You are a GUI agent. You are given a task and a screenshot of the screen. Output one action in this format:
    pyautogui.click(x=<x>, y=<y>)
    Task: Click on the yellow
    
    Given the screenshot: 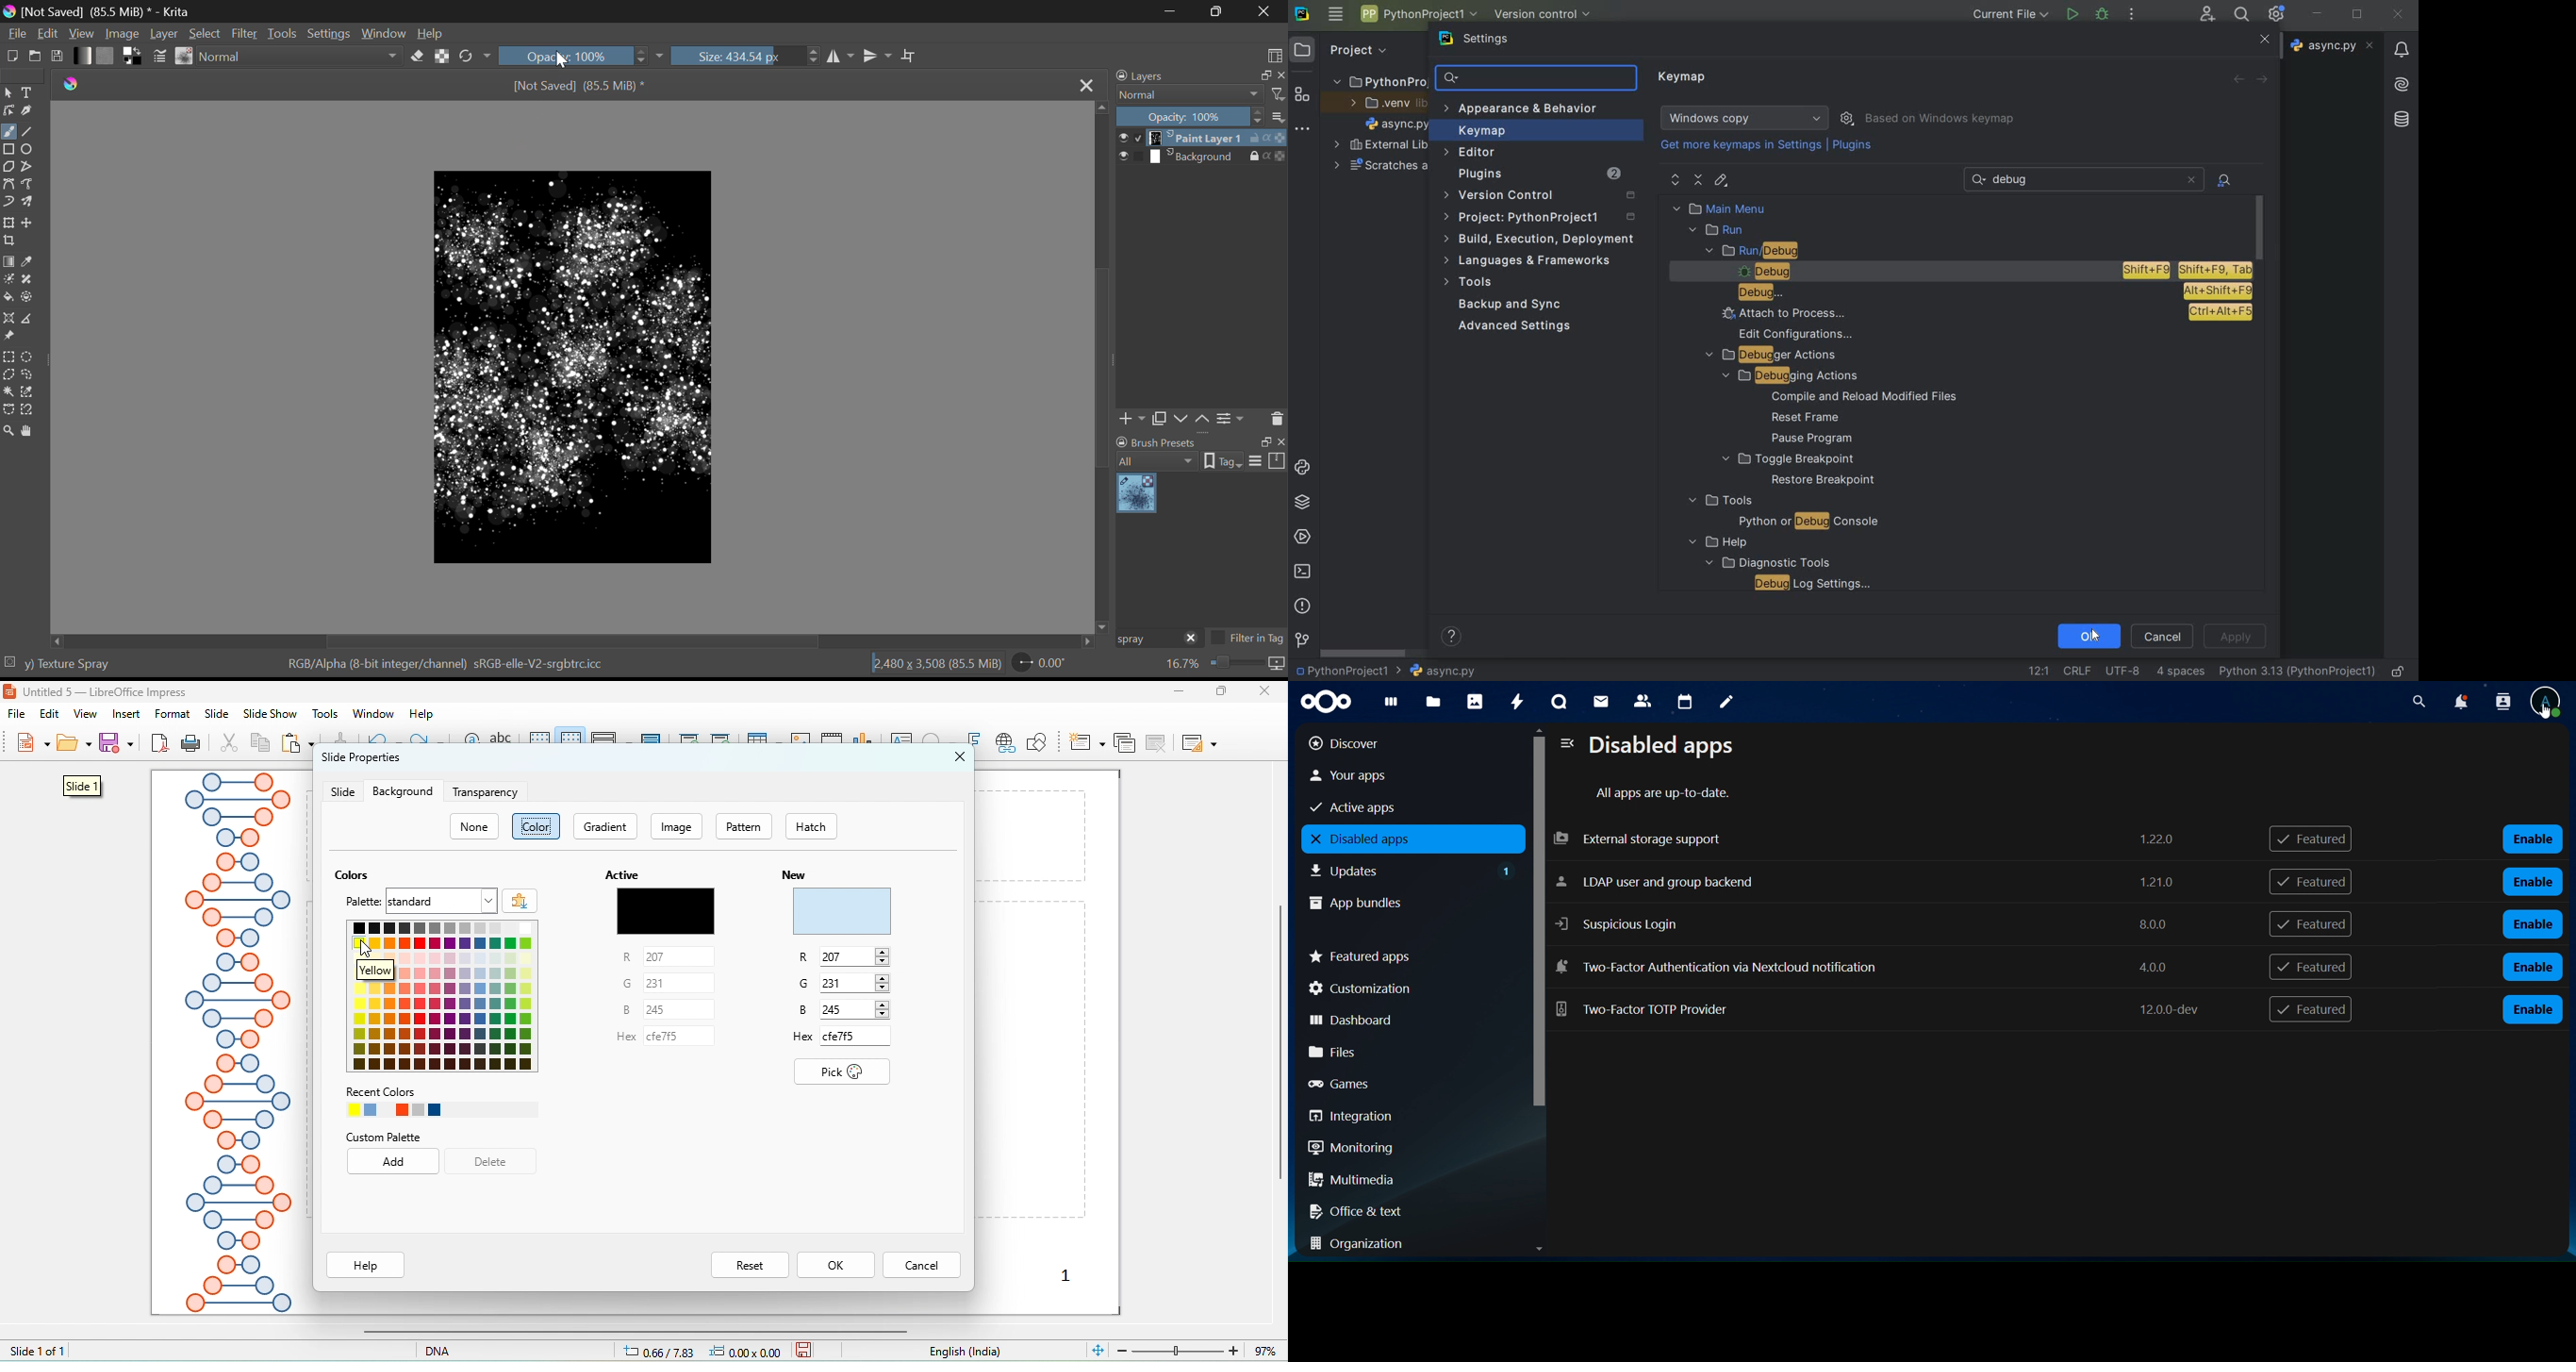 What is the action you would take?
    pyautogui.click(x=396, y=972)
    